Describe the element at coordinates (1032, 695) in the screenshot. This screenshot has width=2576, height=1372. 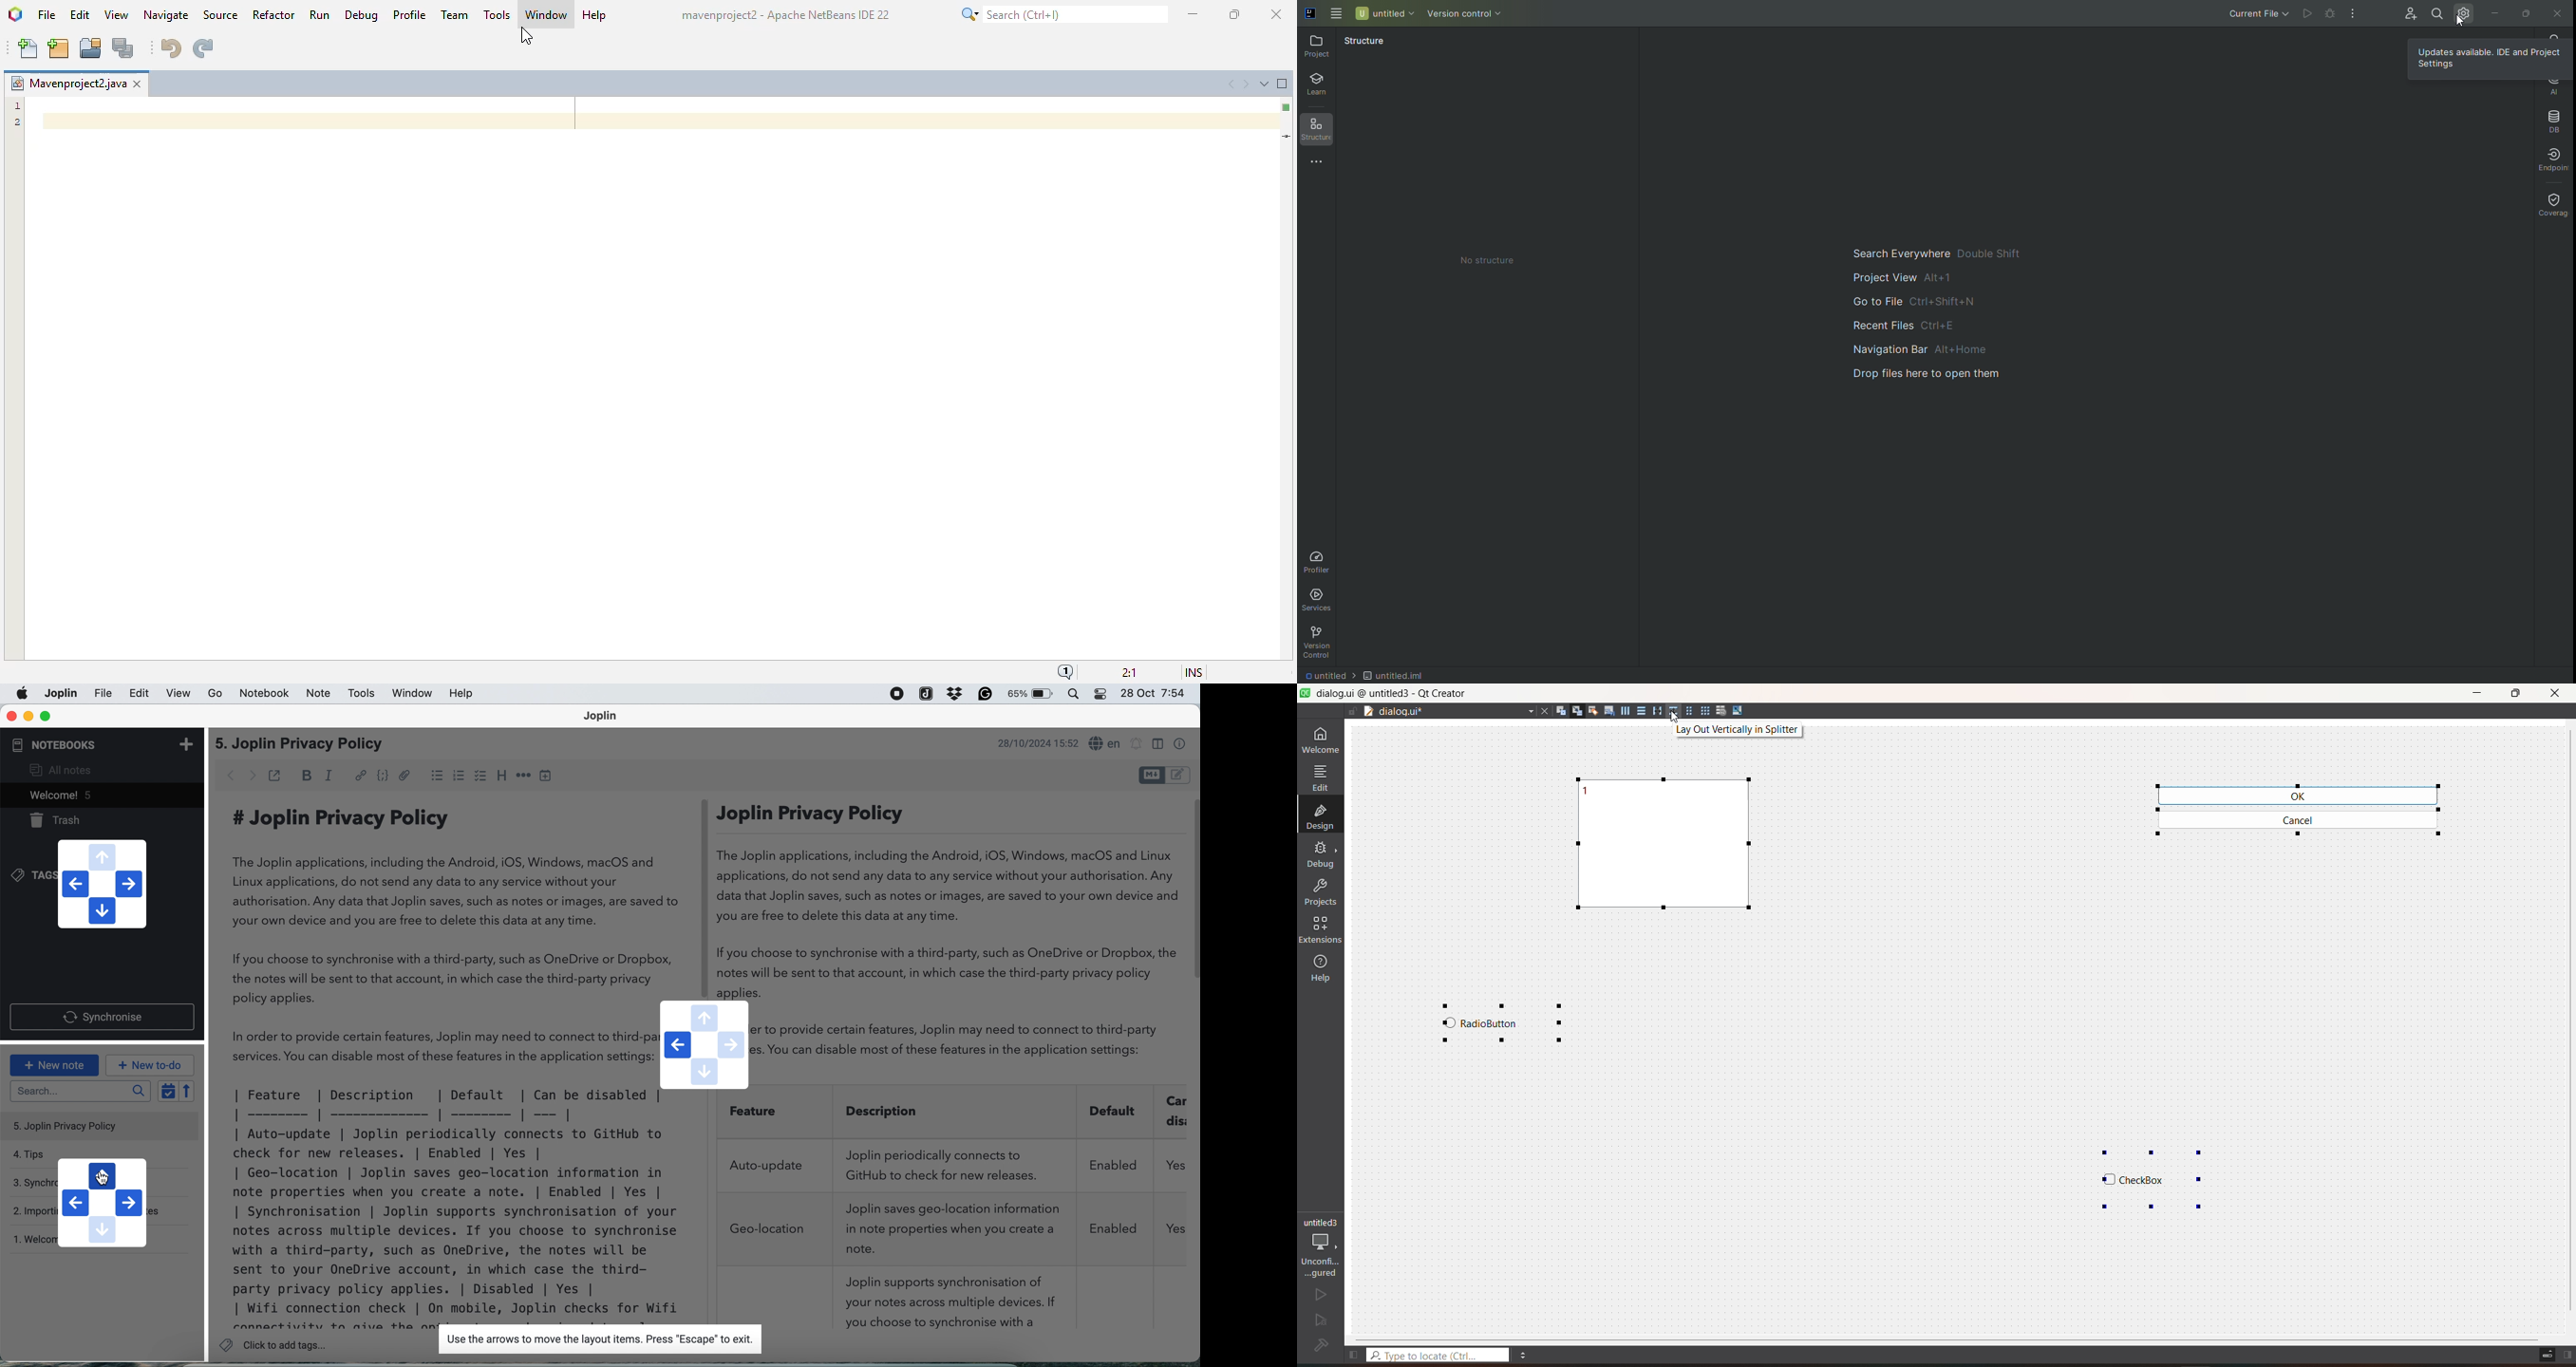
I see `battery` at that location.